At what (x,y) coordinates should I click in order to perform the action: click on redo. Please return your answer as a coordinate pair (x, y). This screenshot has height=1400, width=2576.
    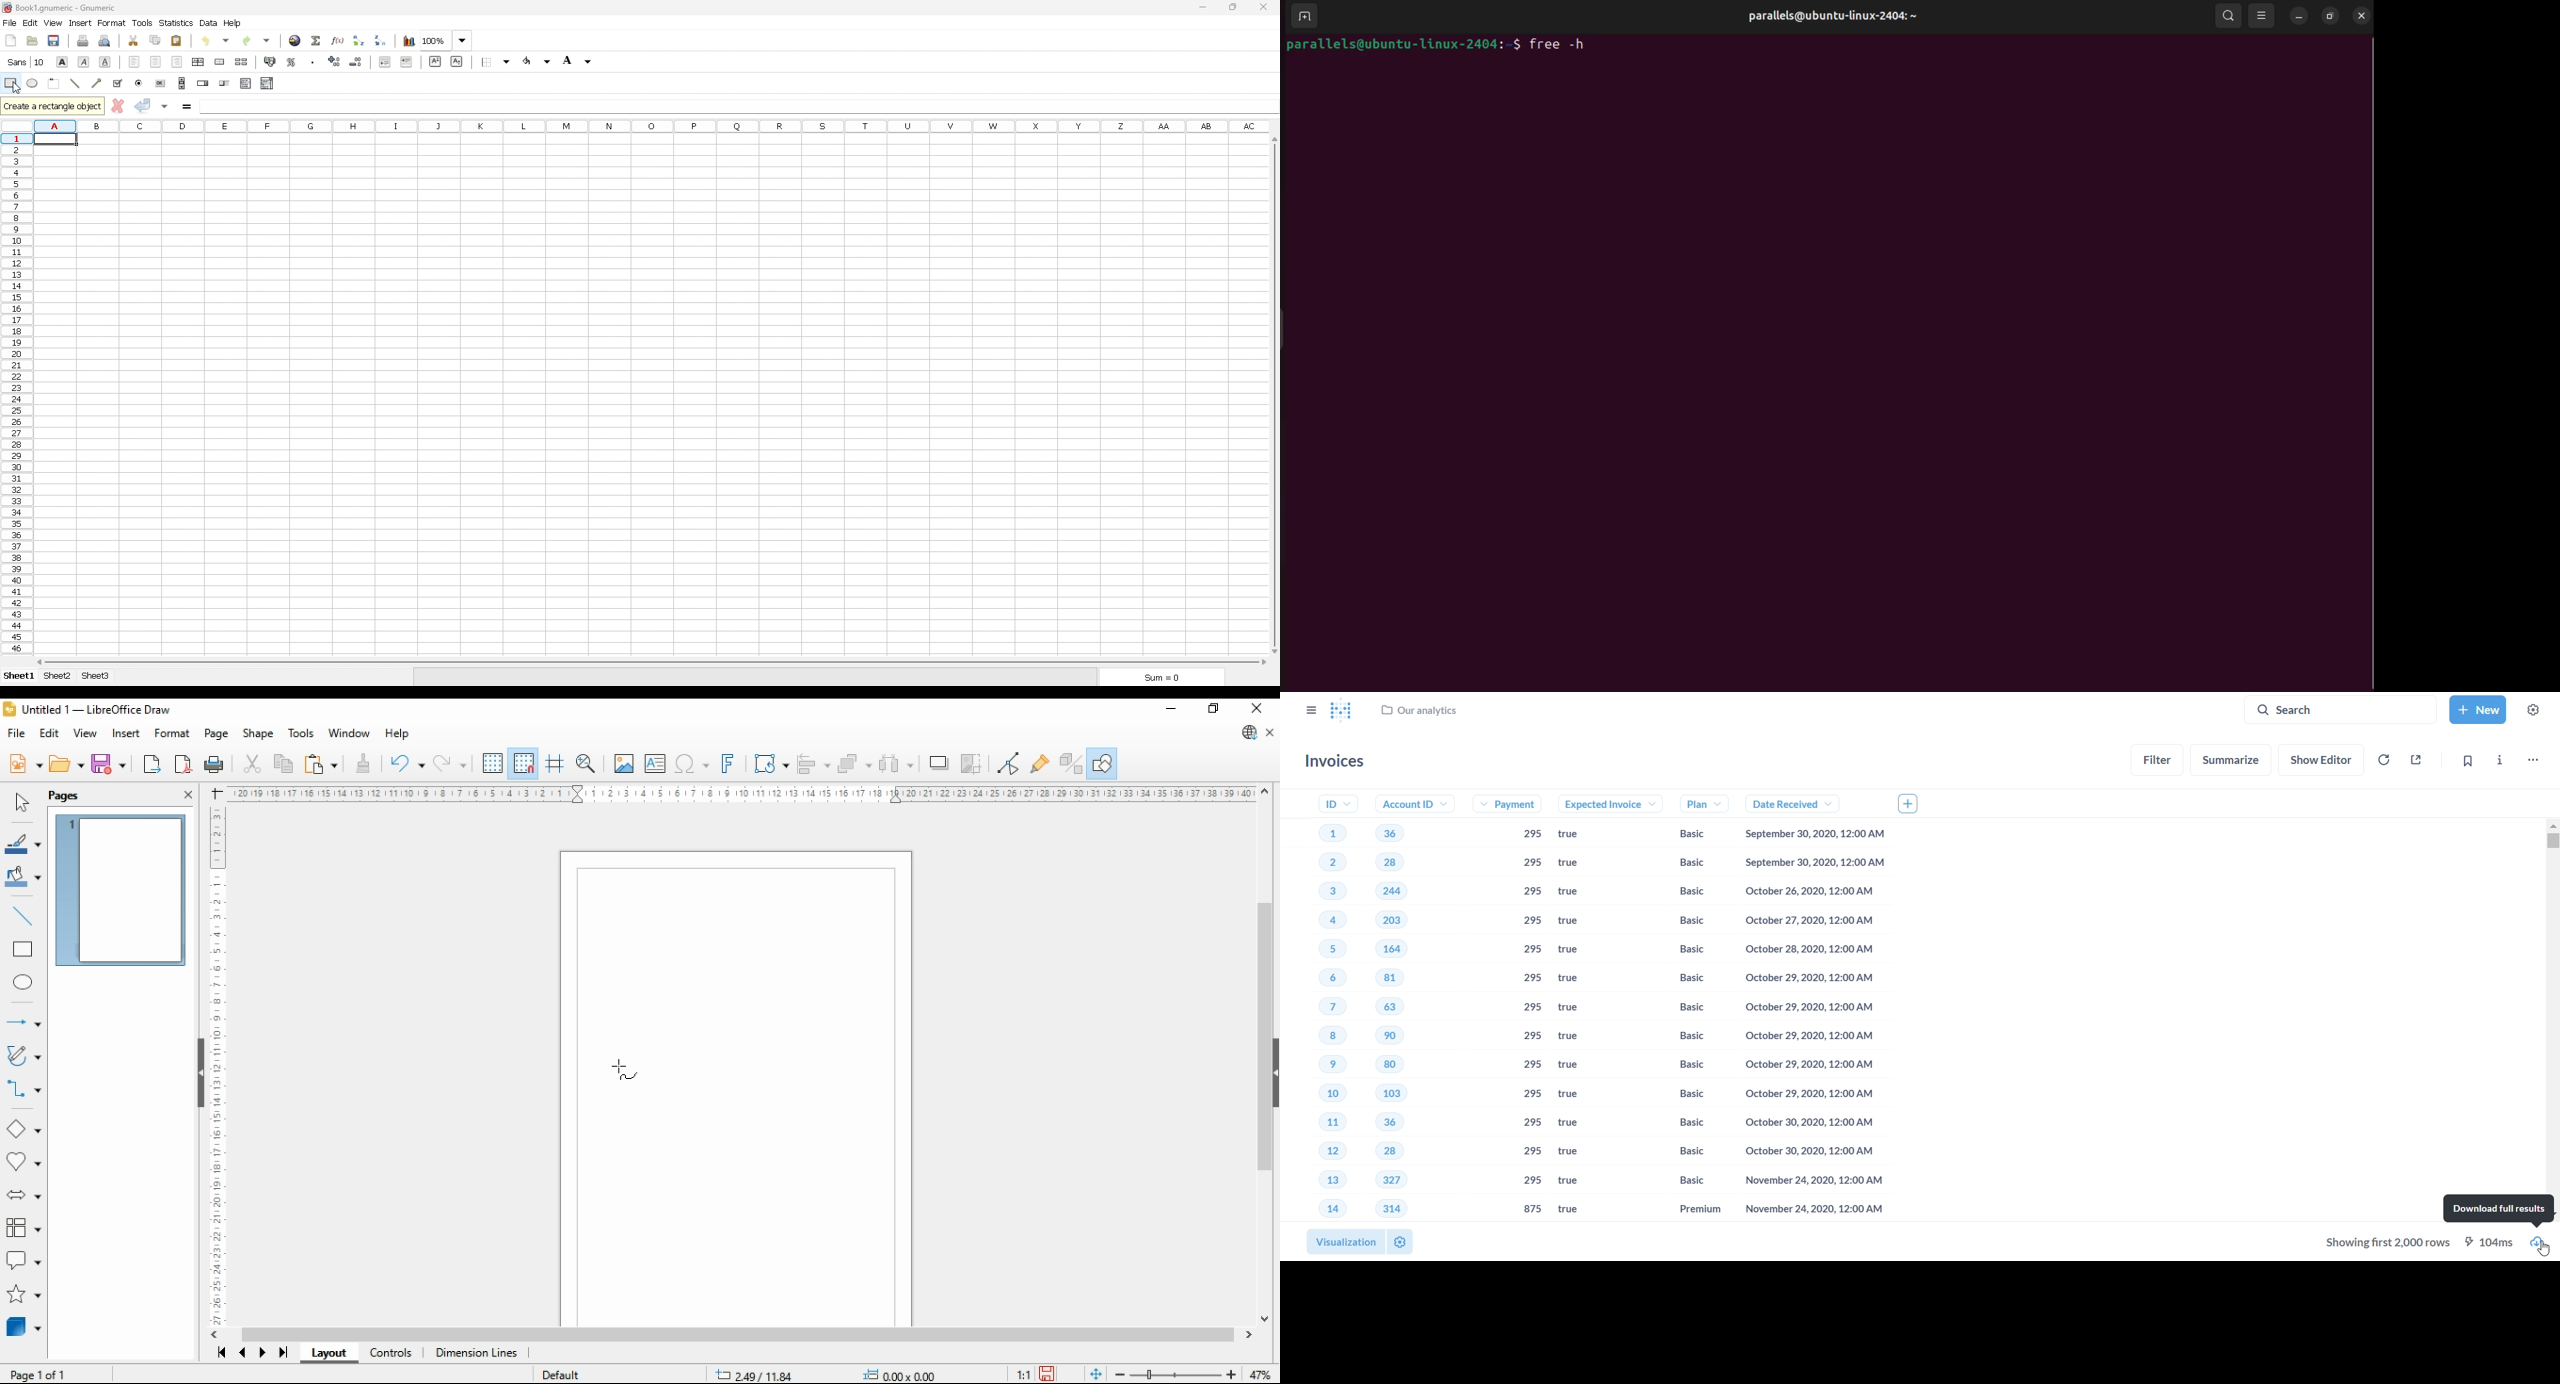
    Looking at the image, I should click on (452, 763).